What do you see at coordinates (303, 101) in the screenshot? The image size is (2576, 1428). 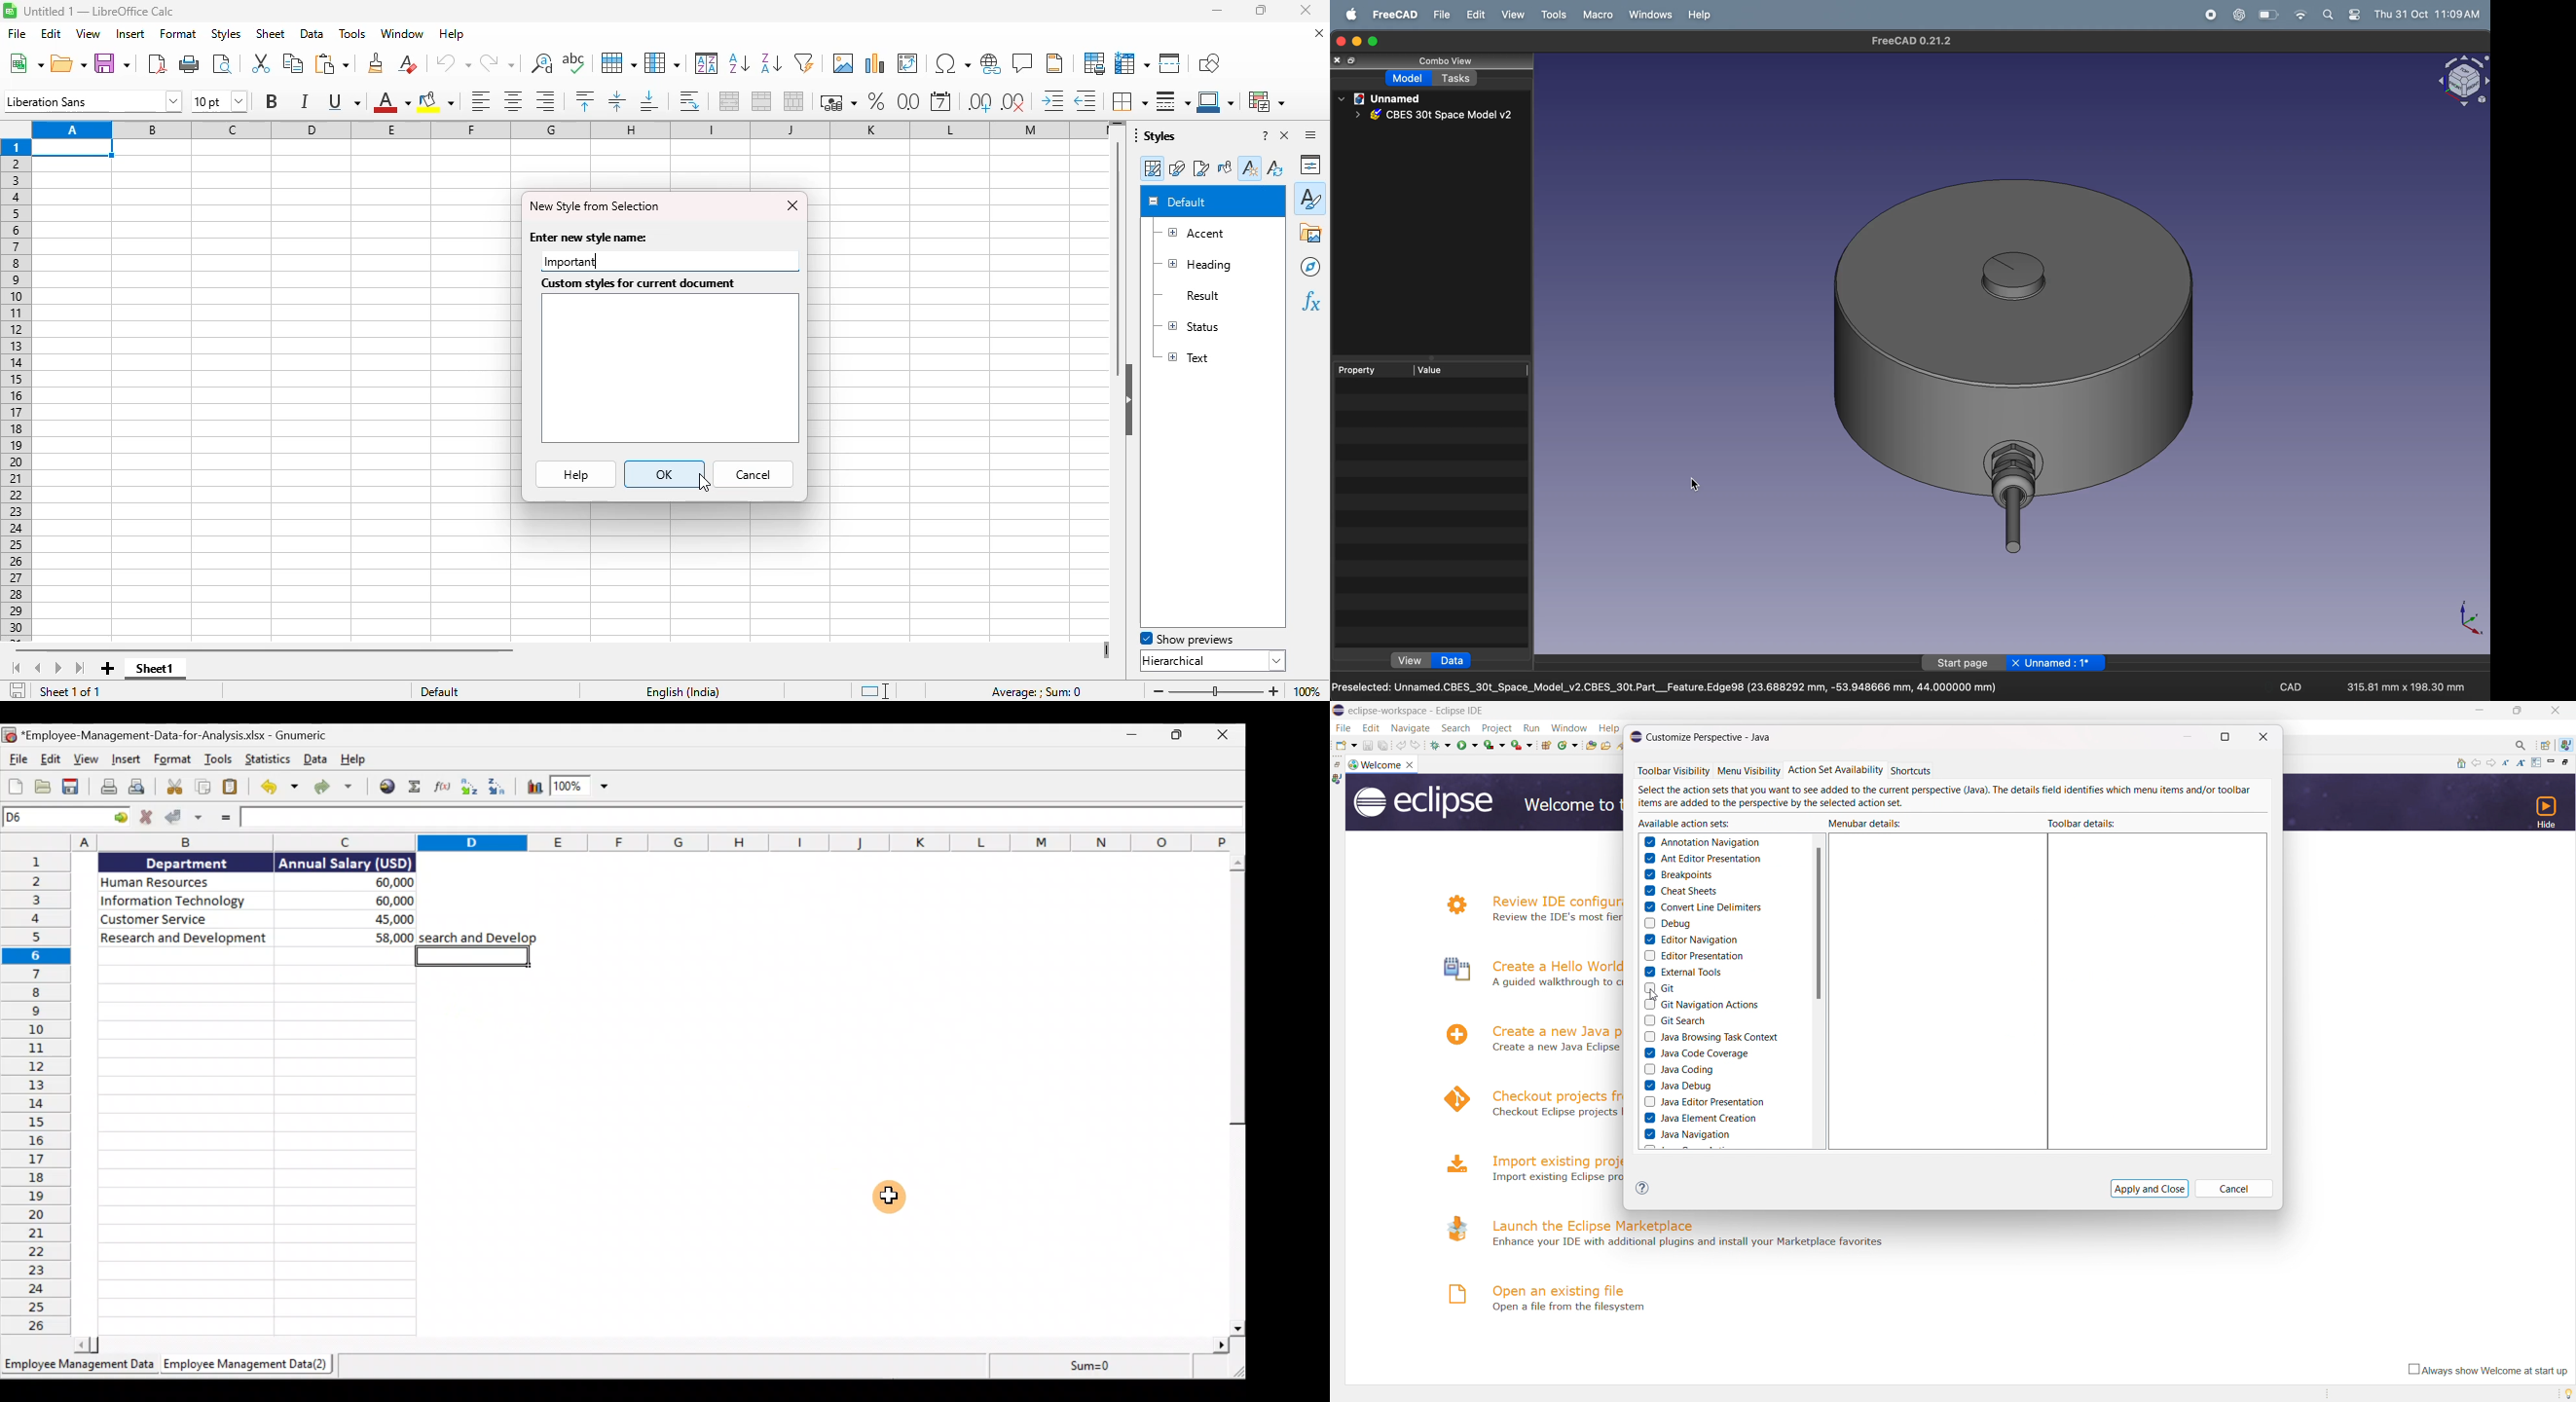 I see `italic` at bounding box center [303, 101].